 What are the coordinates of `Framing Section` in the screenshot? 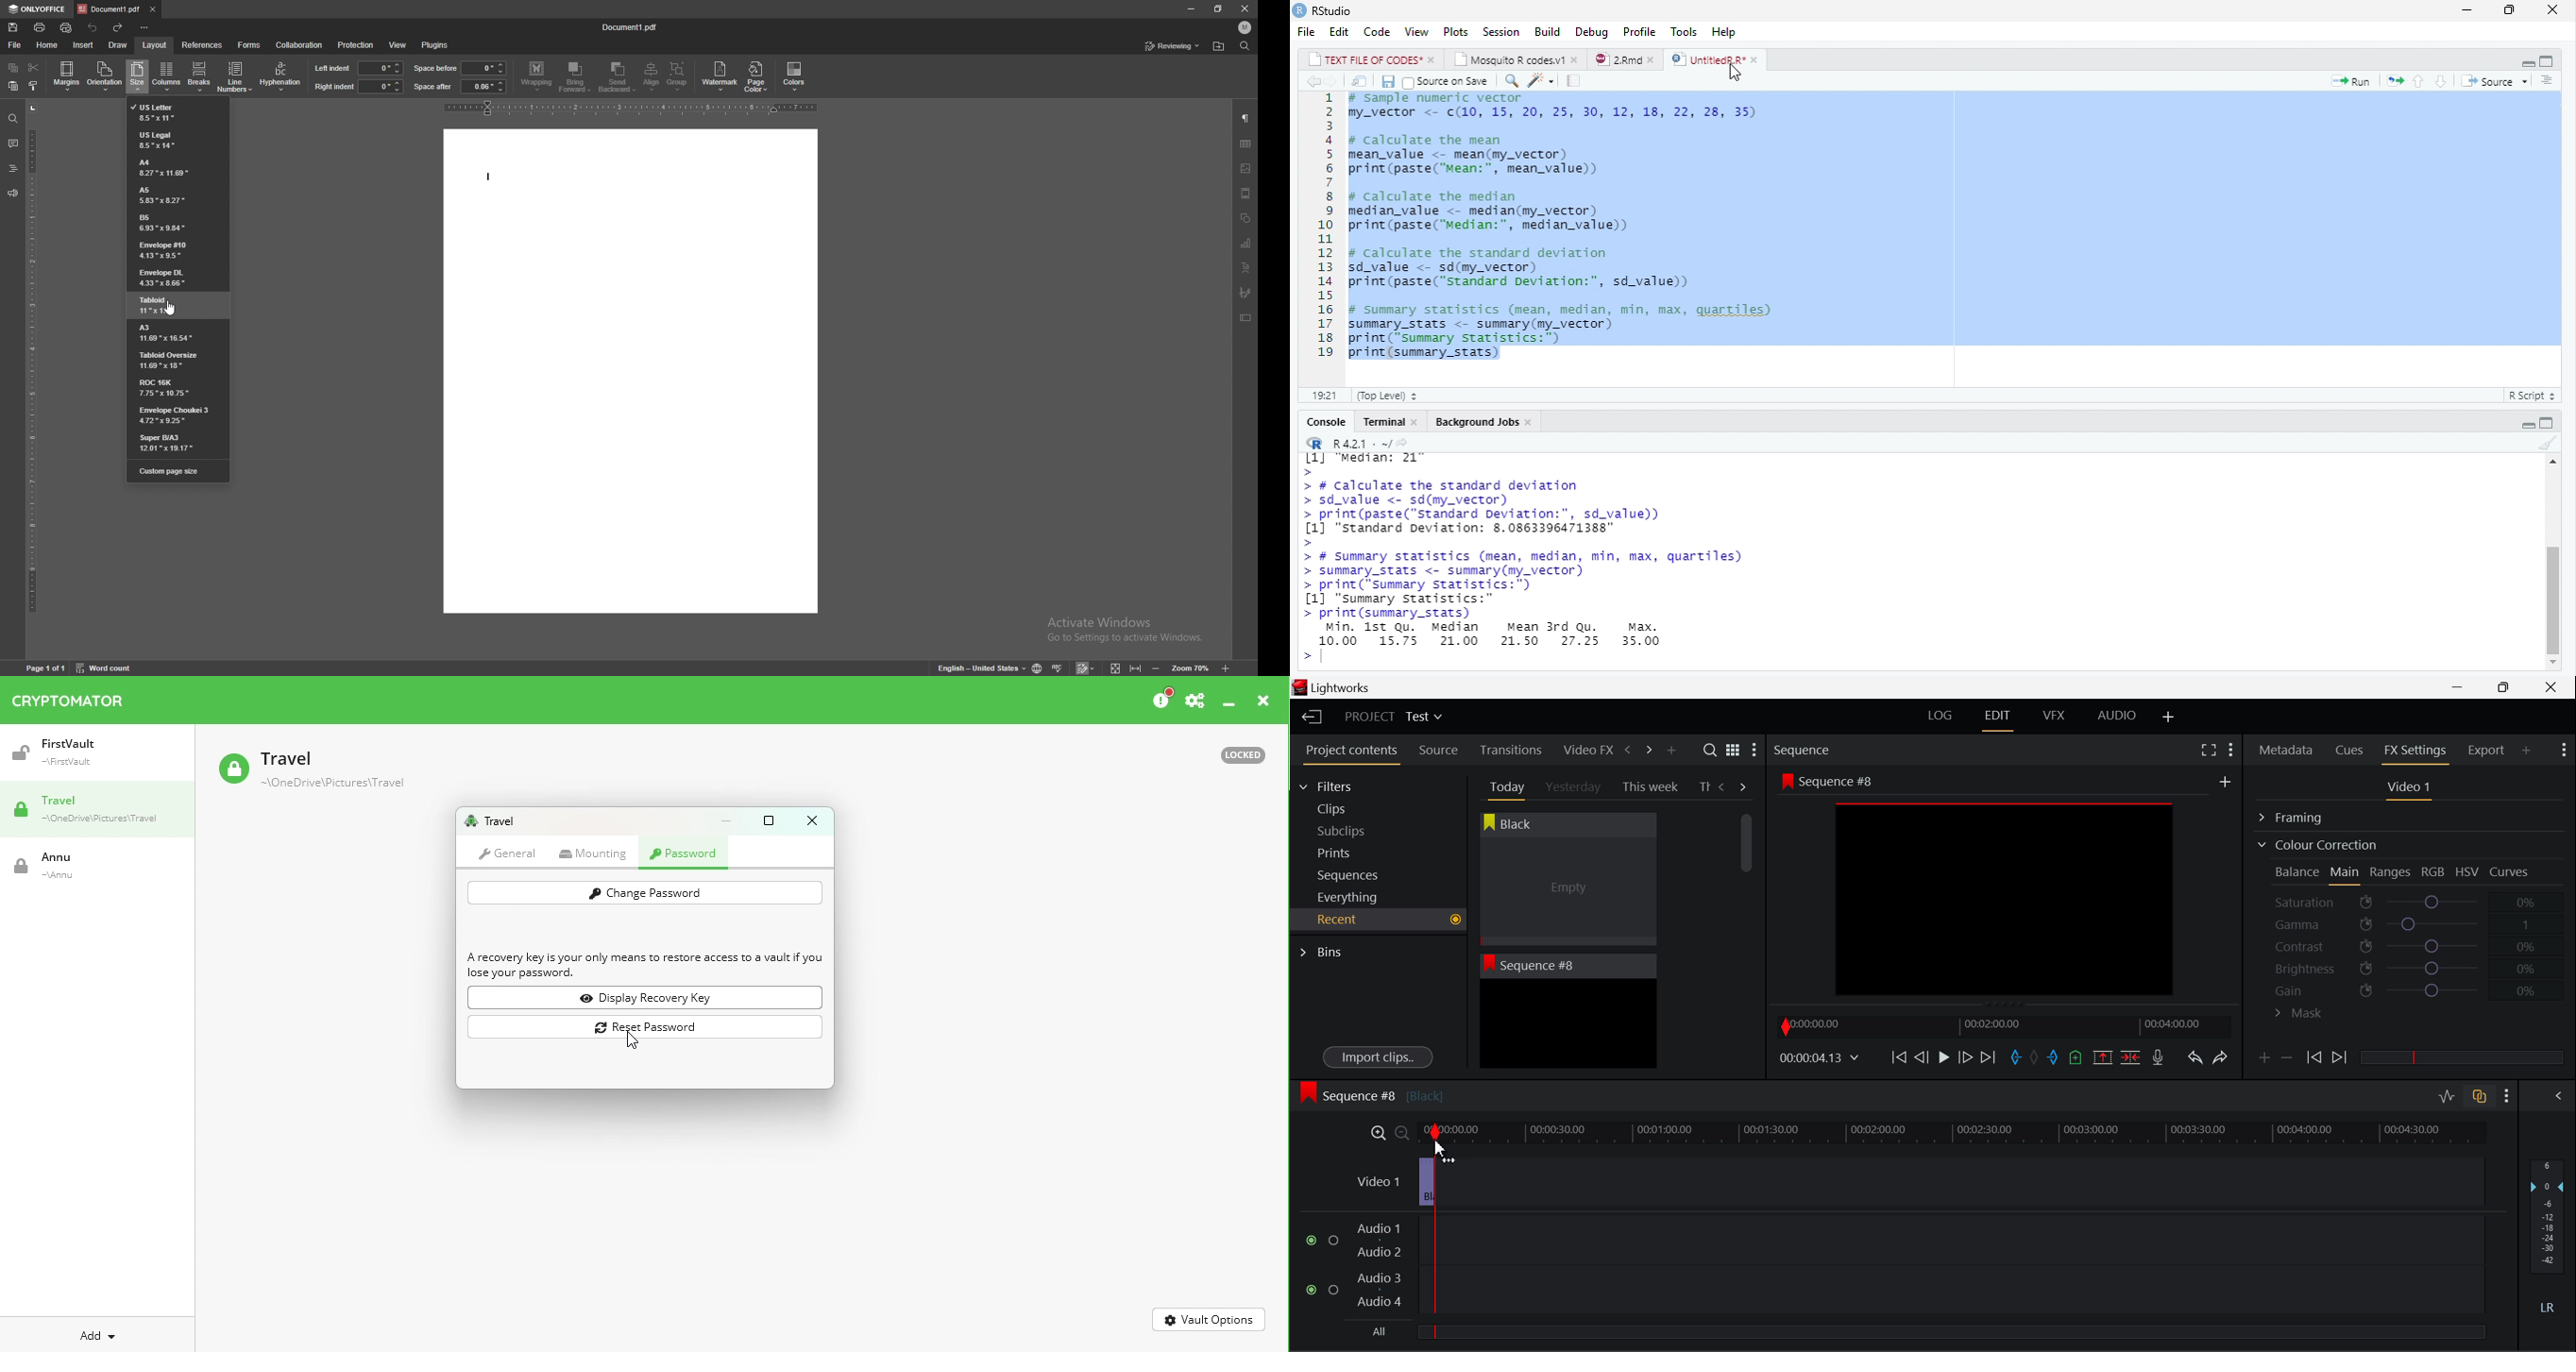 It's located at (2301, 815).